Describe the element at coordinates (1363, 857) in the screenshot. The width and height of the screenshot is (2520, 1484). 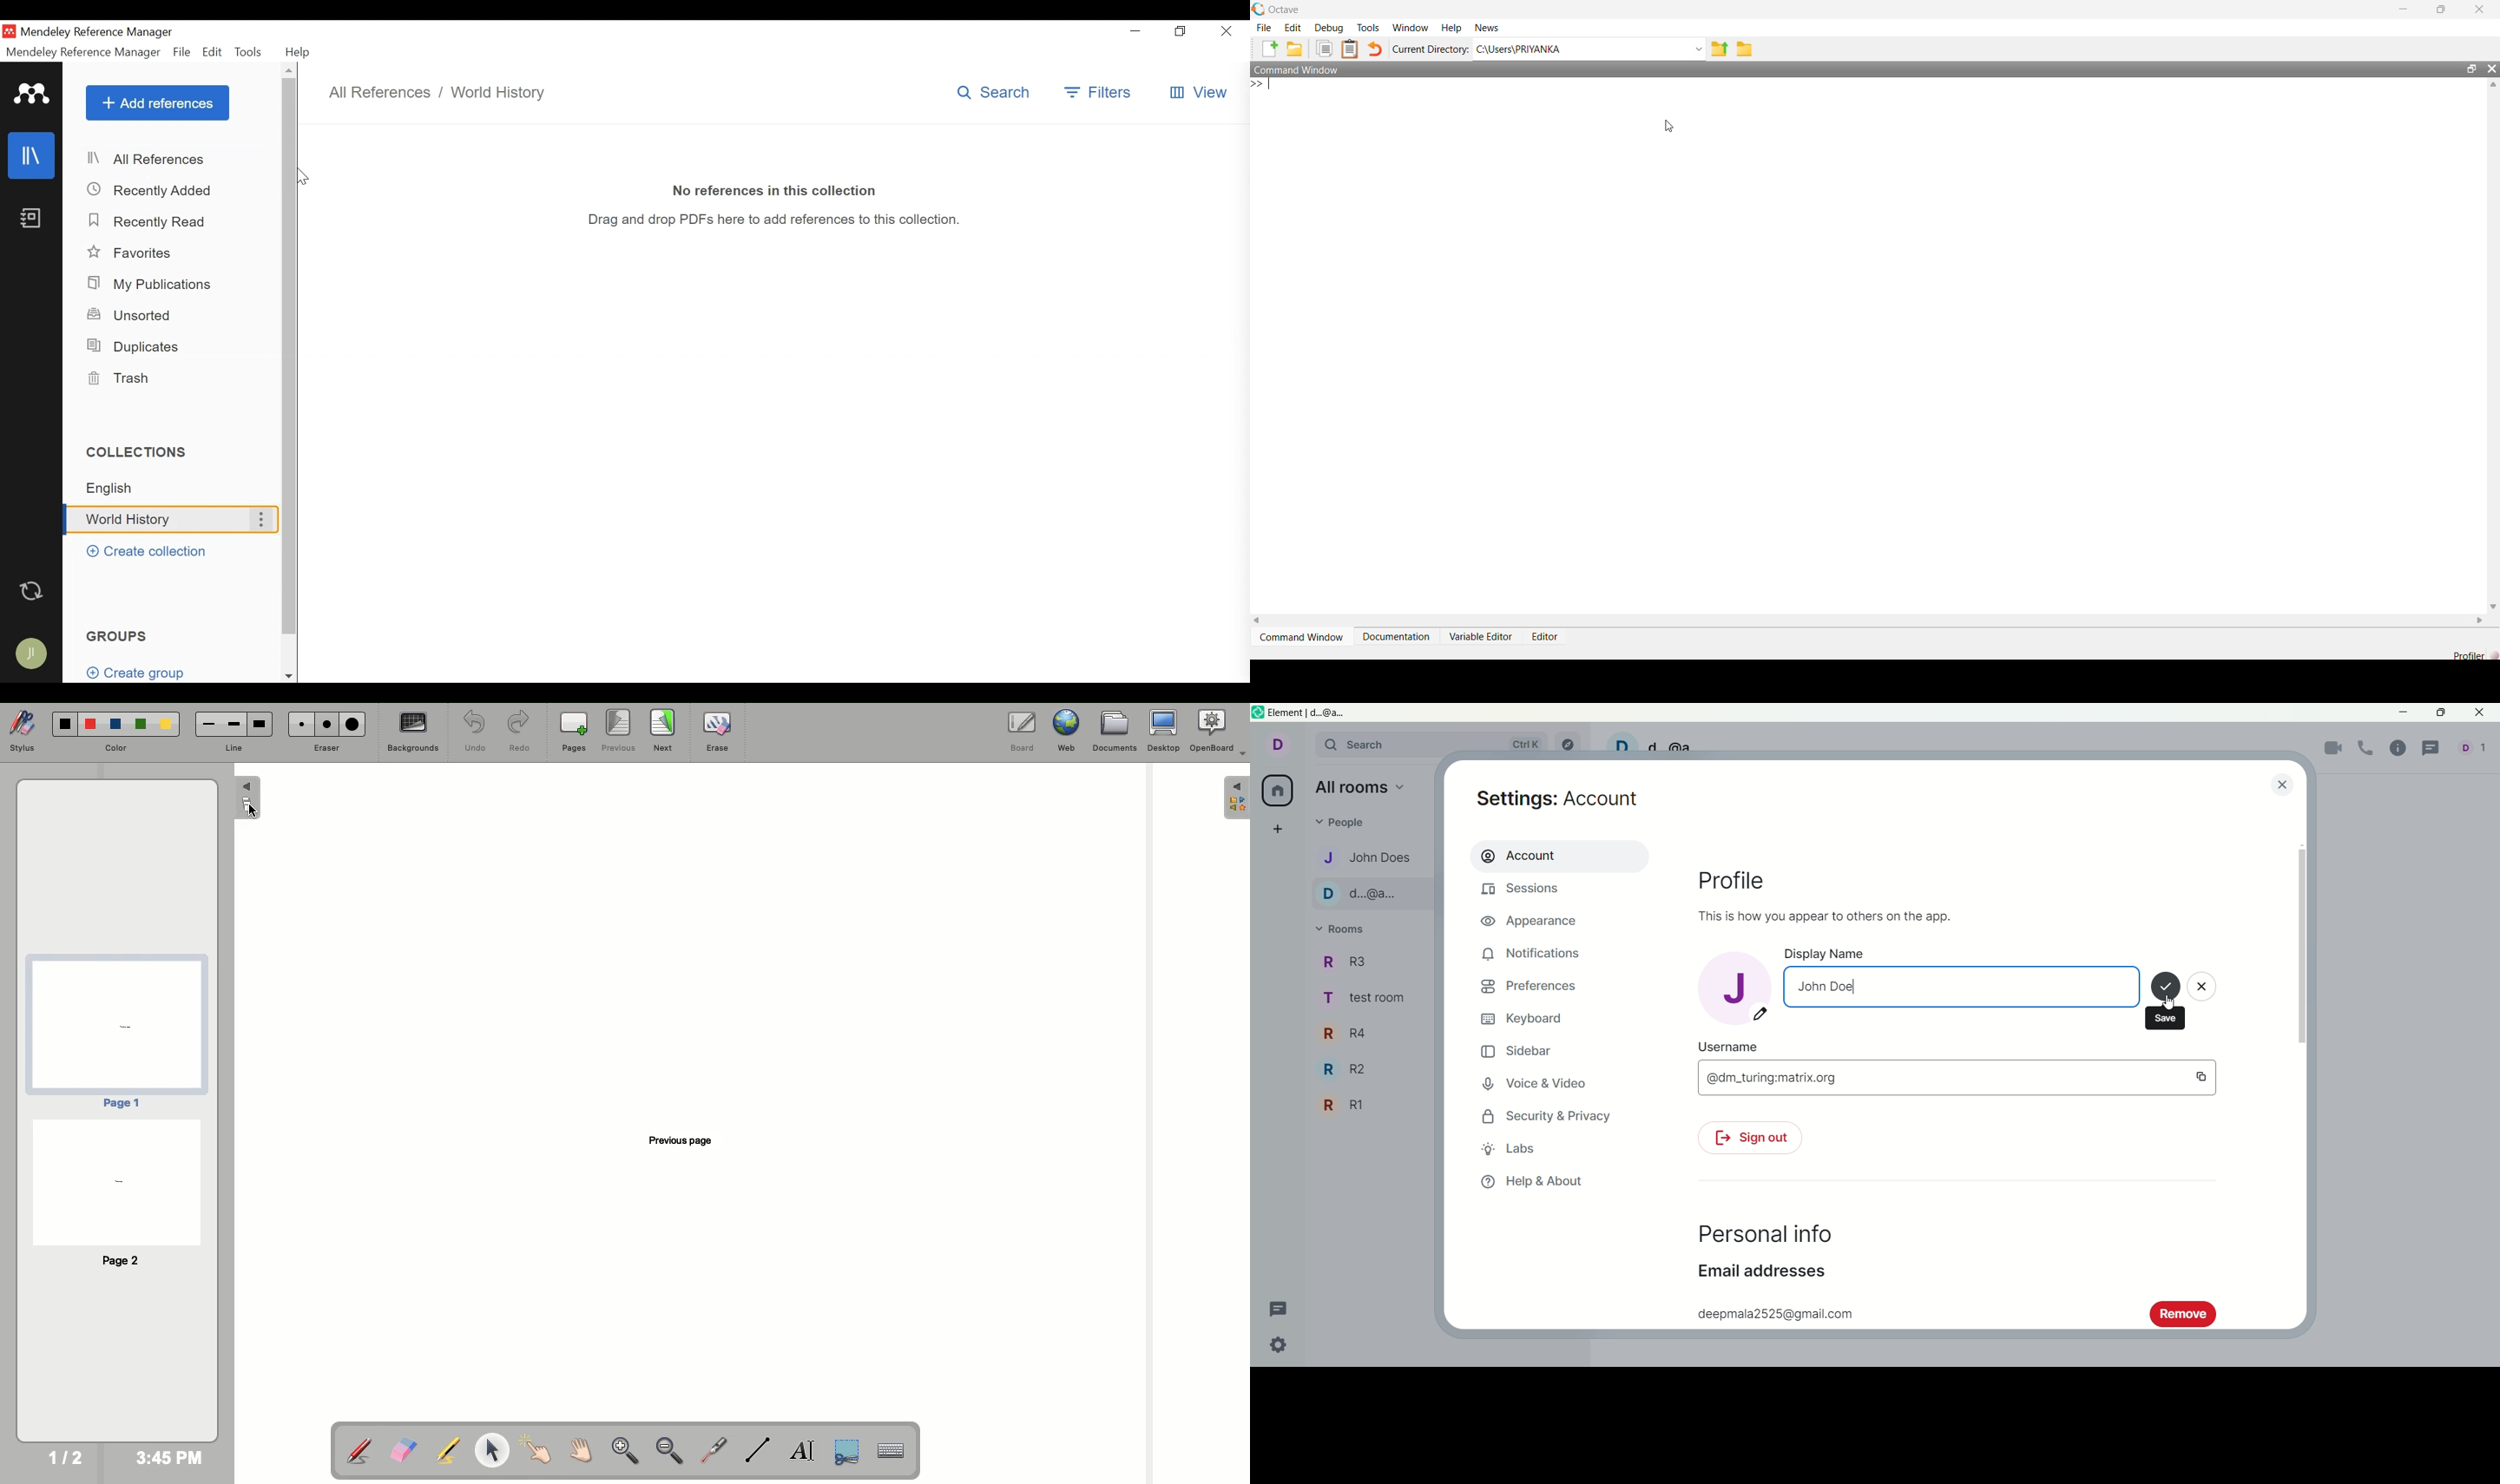
I see `John DOES` at that location.